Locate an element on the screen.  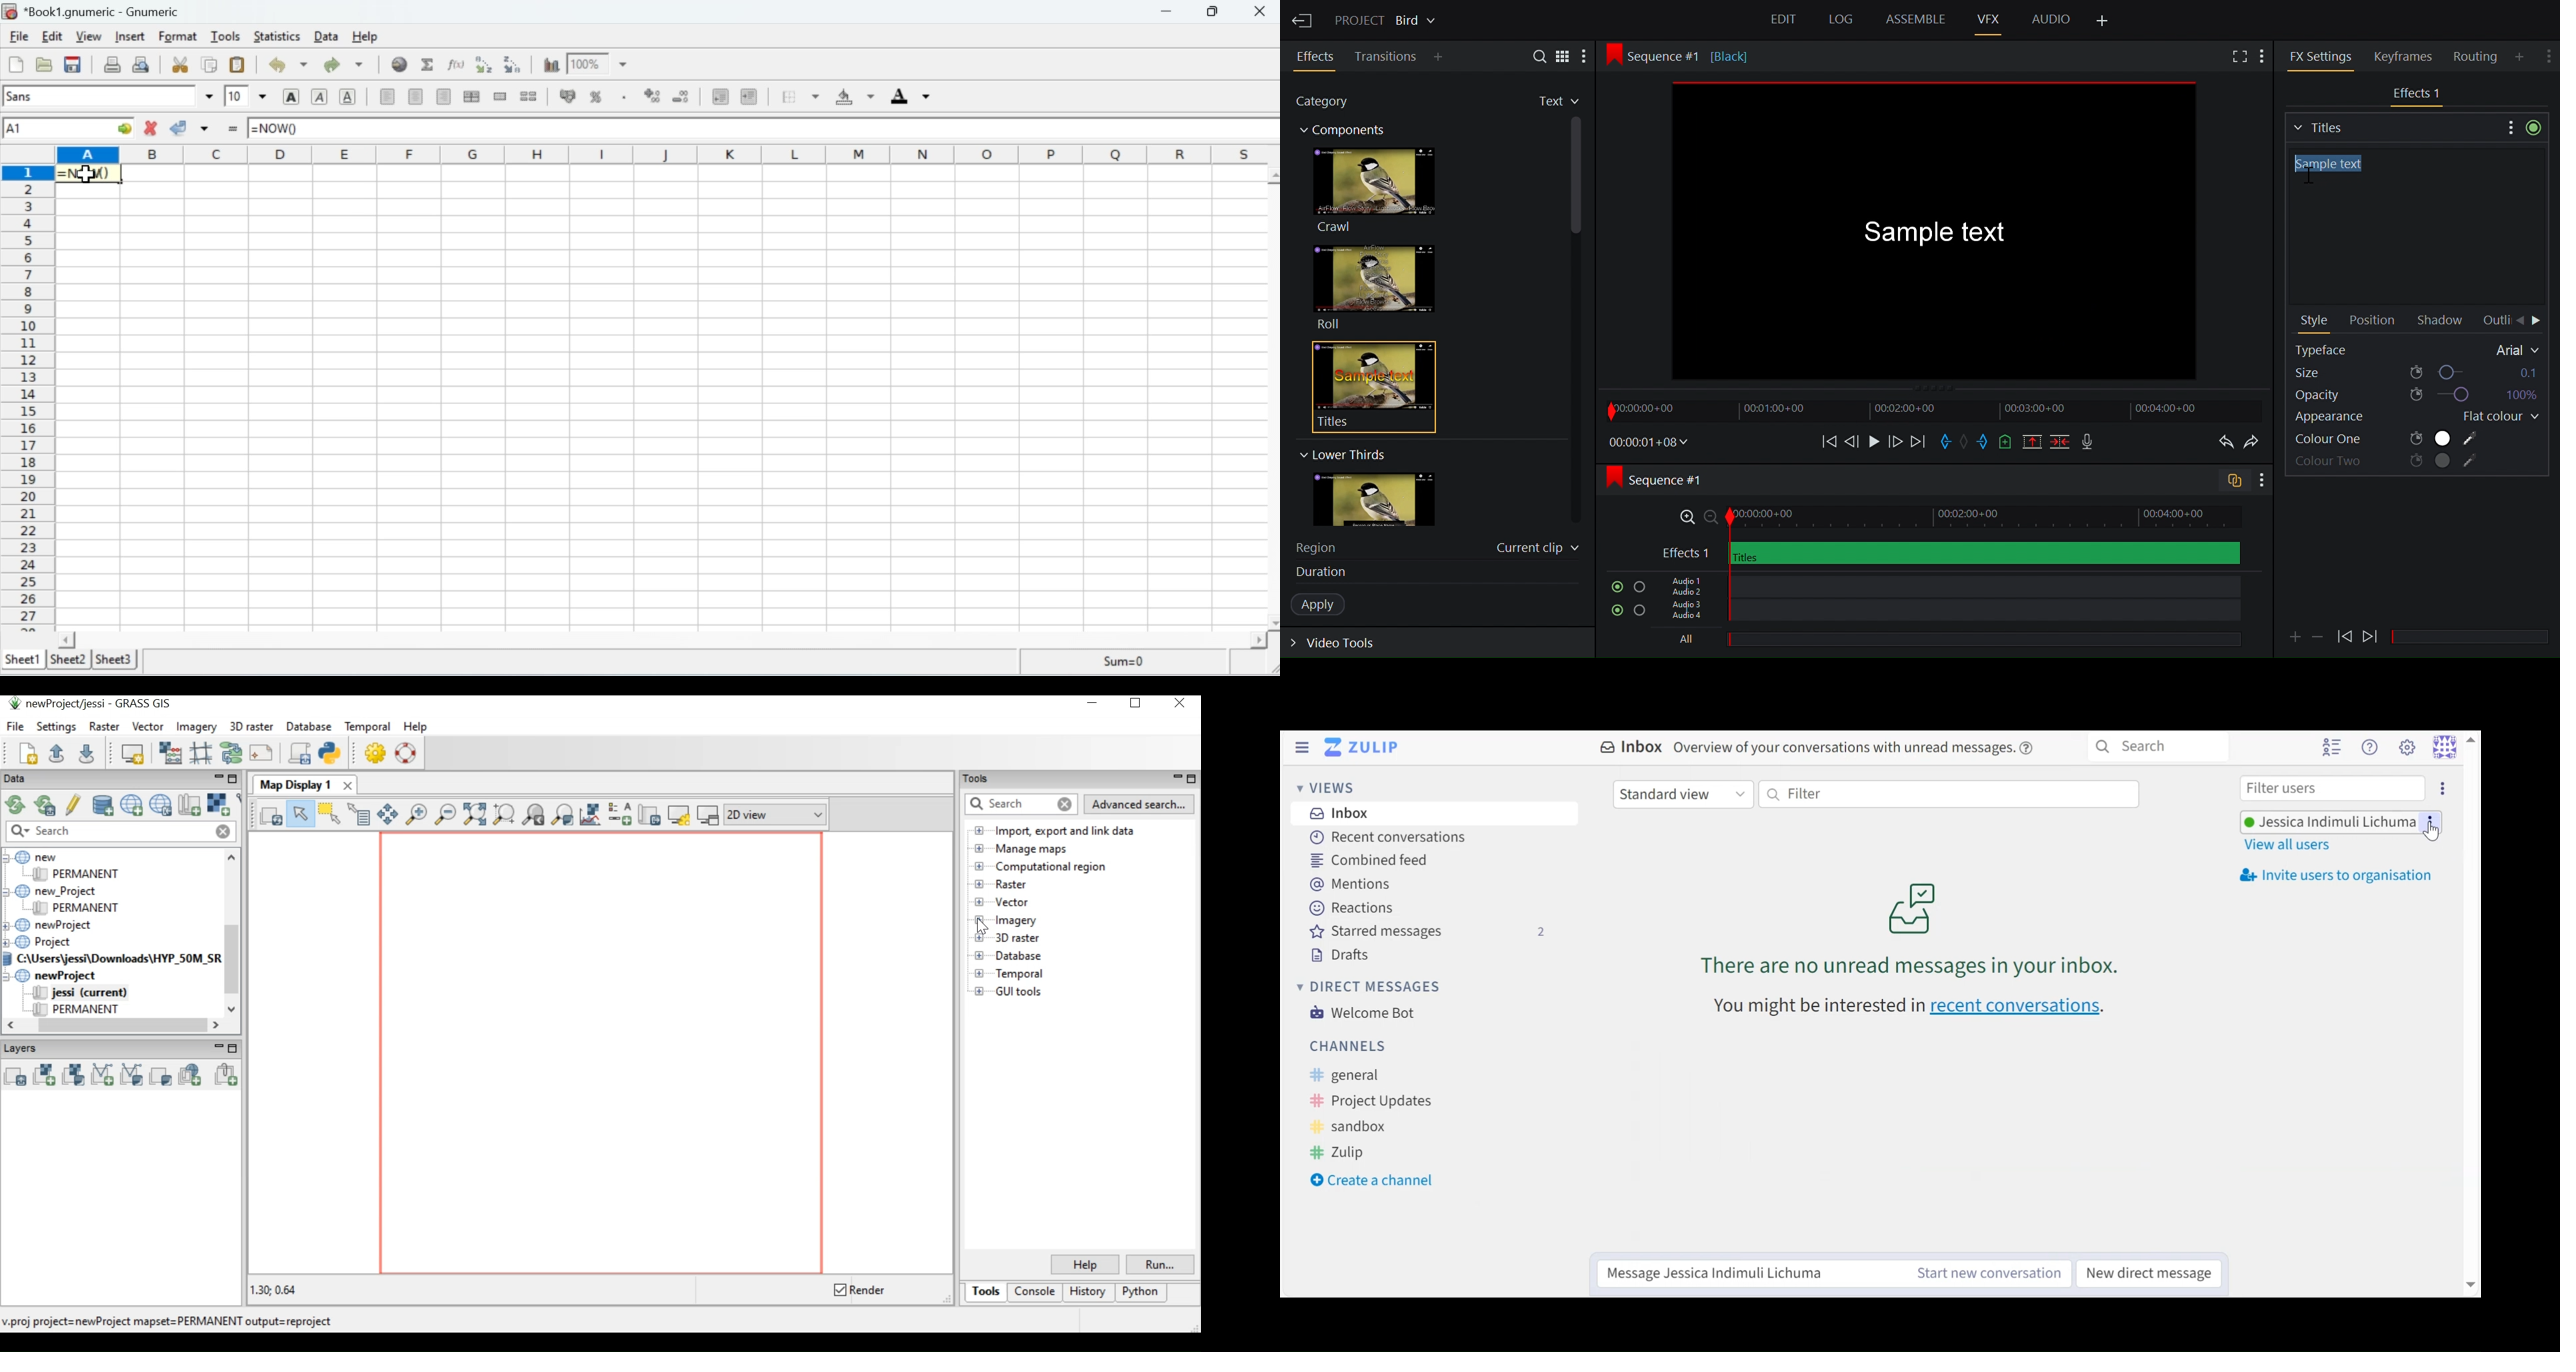
Borders is located at coordinates (799, 97).